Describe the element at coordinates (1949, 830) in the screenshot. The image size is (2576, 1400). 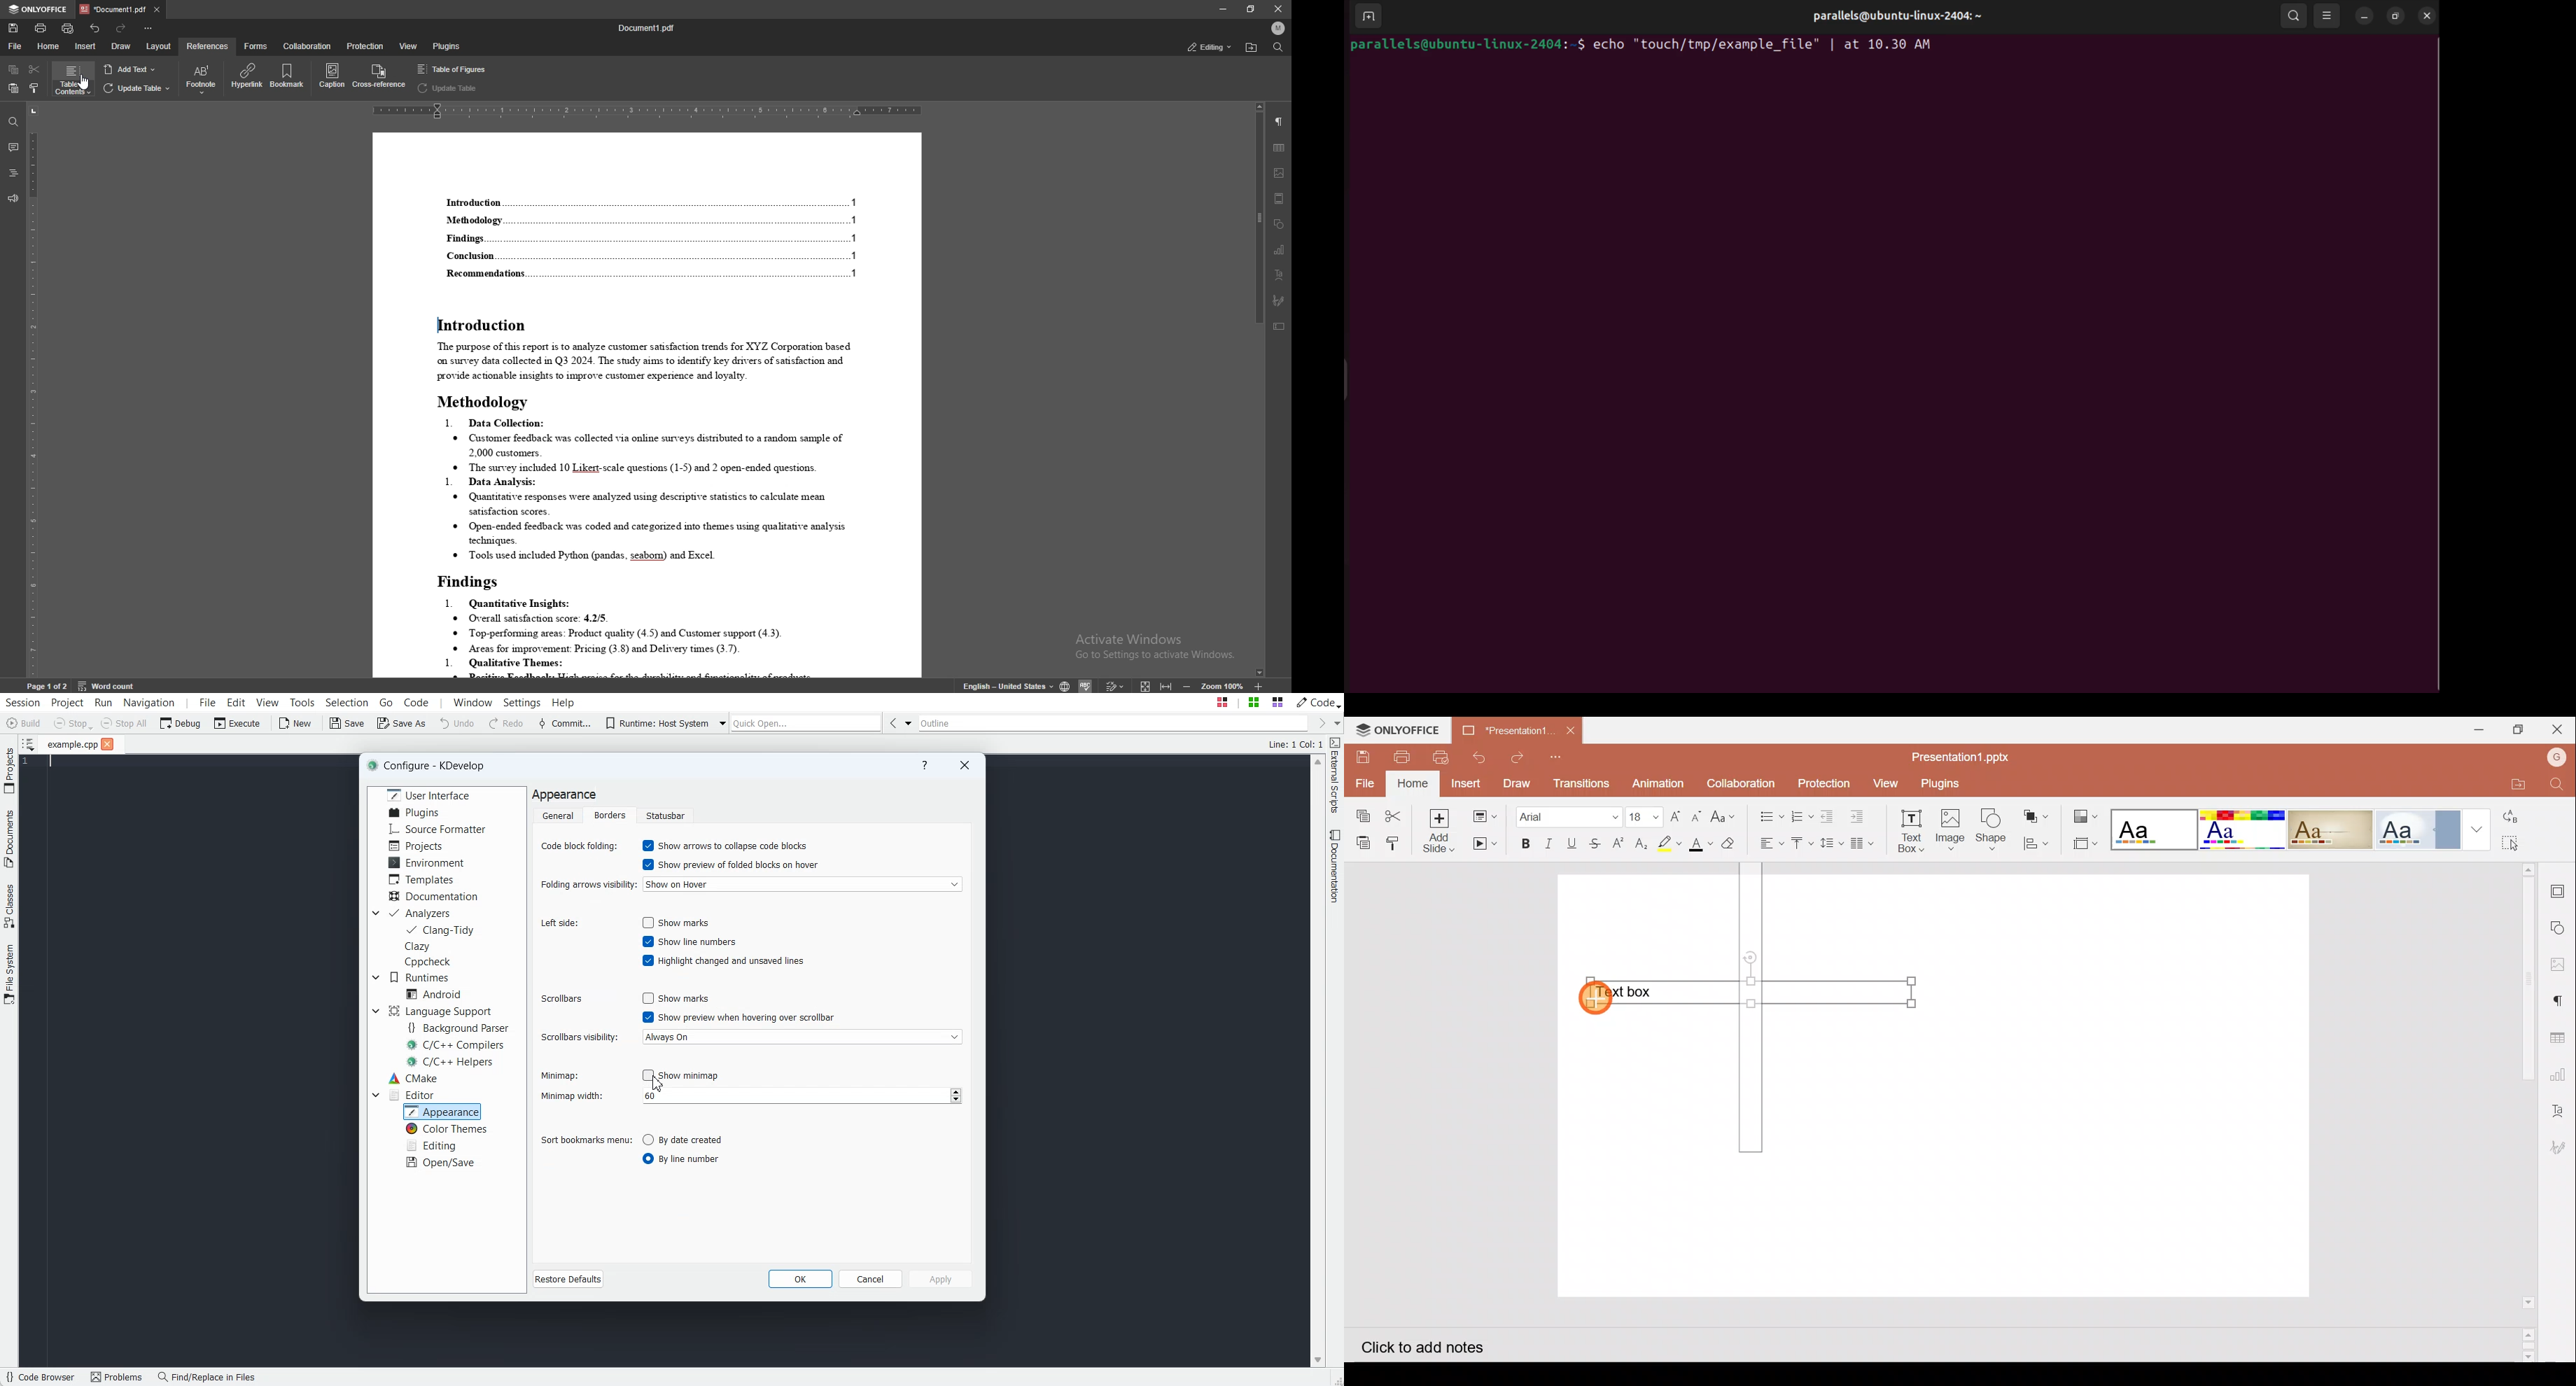
I see `Insert Image` at that location.